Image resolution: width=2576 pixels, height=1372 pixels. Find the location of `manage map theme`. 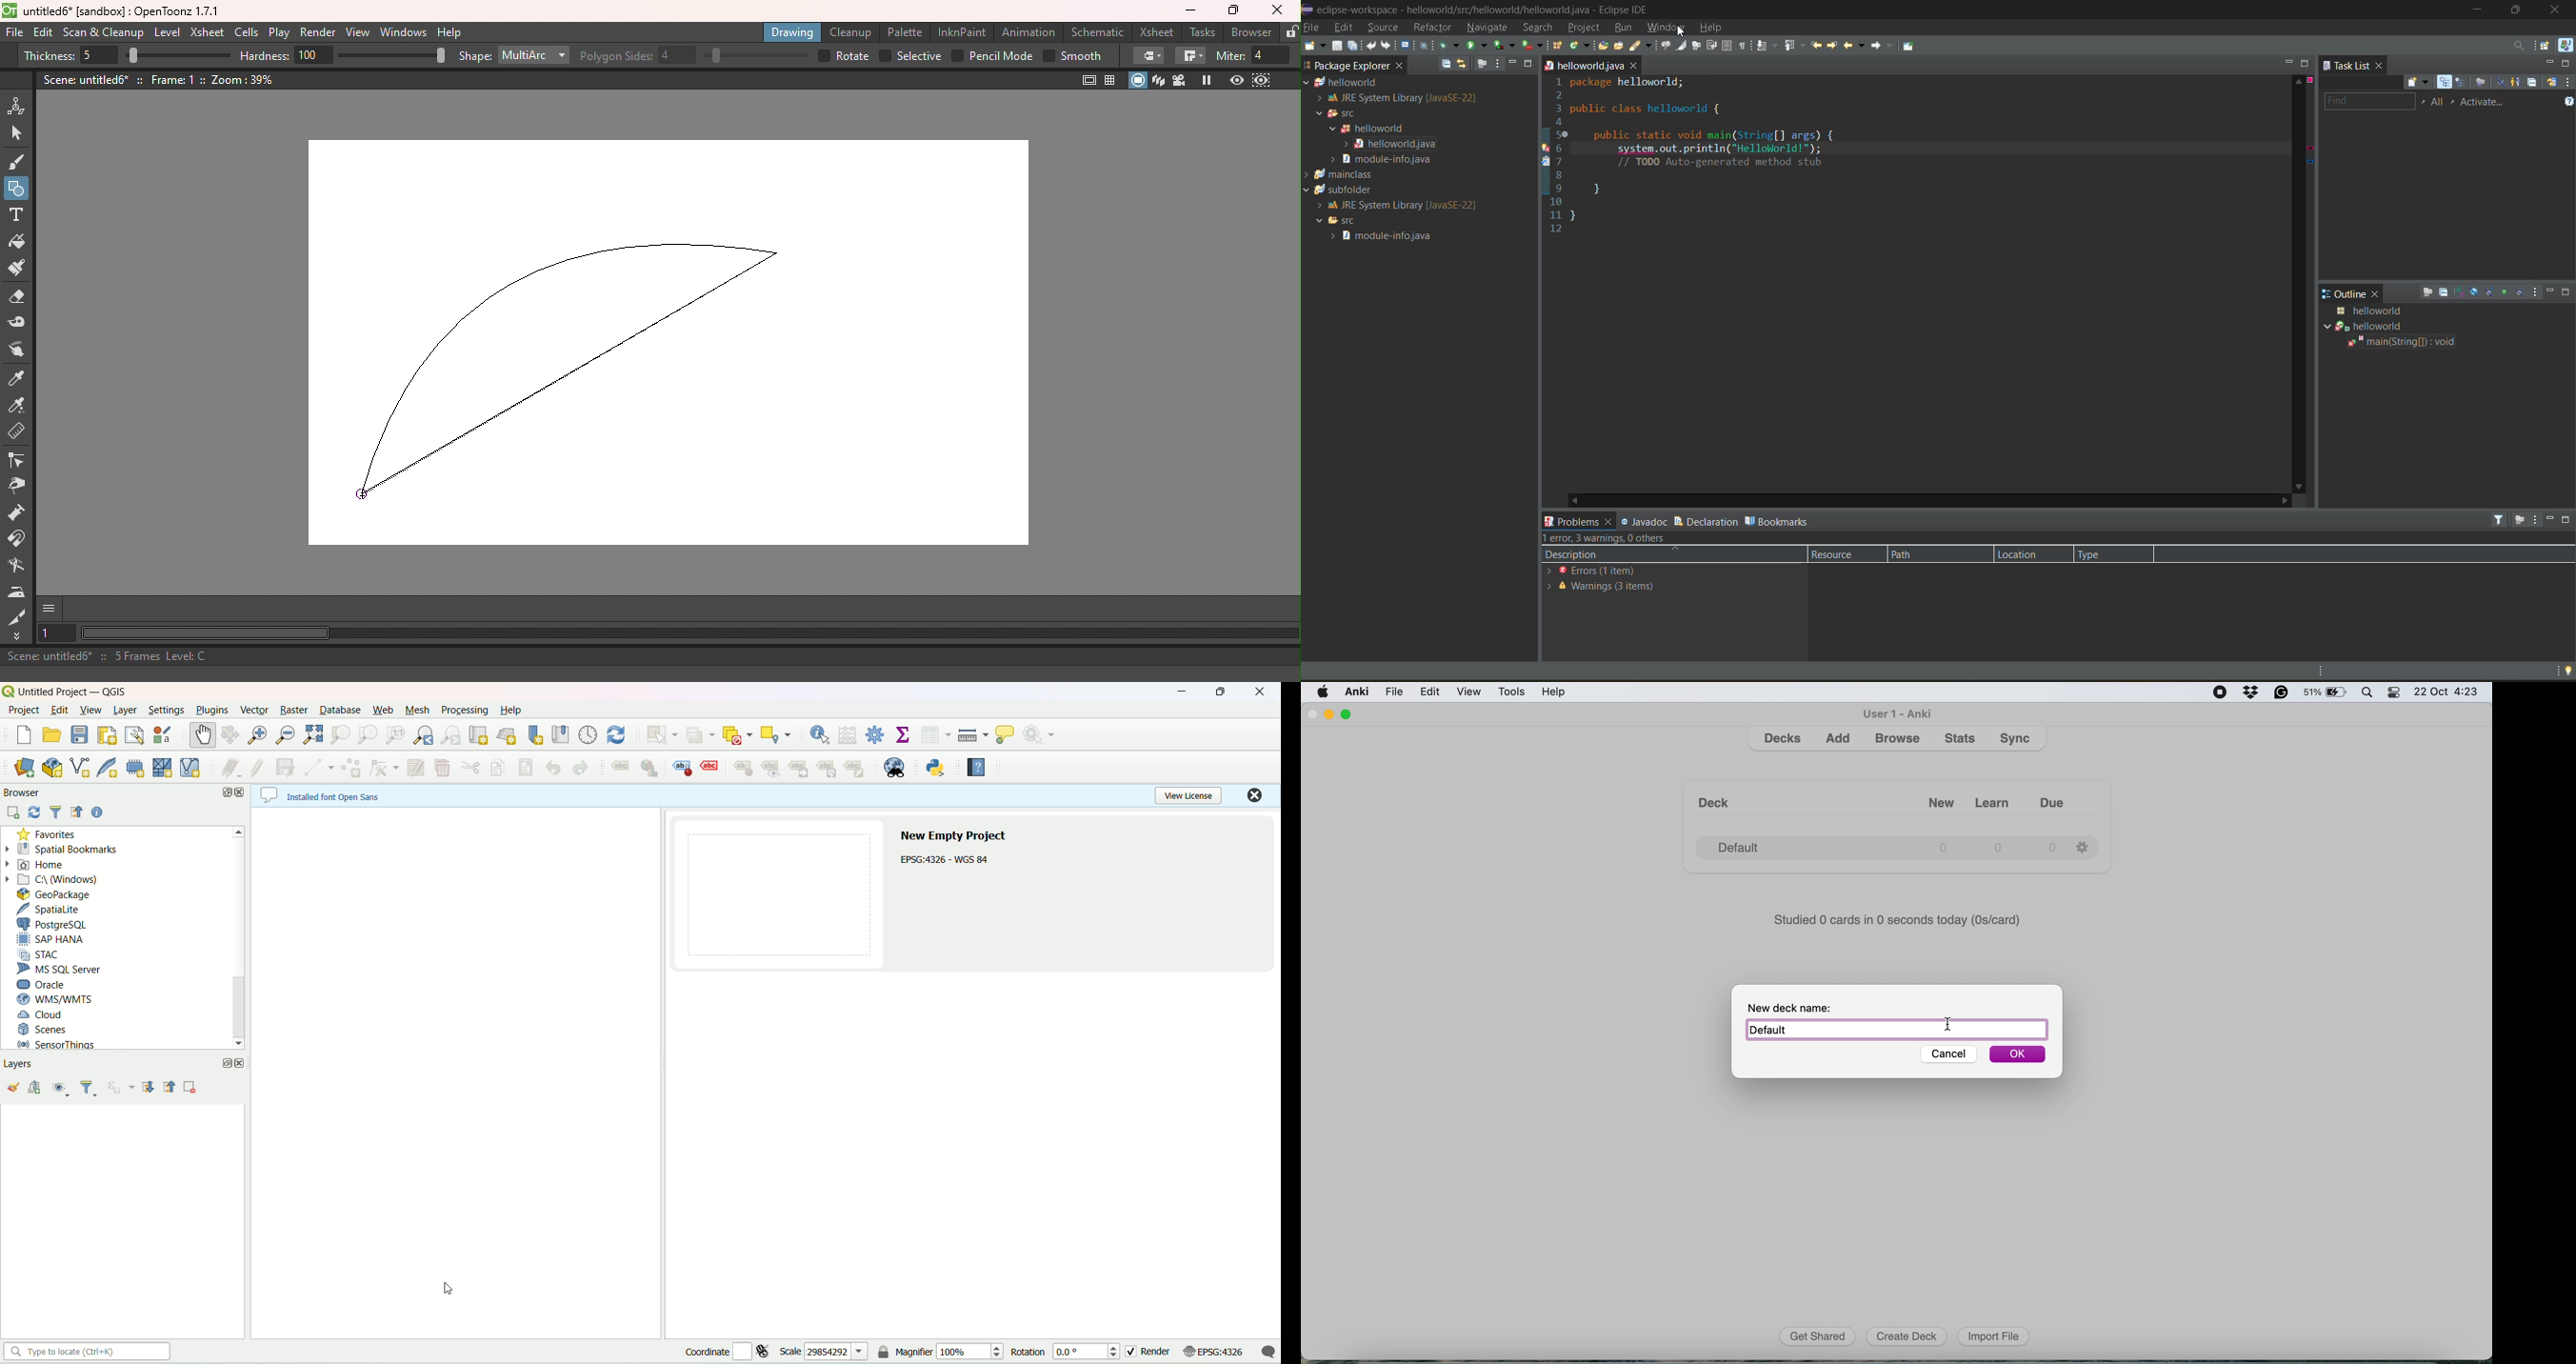

manage map theme is located at coordinates (61, 1090).